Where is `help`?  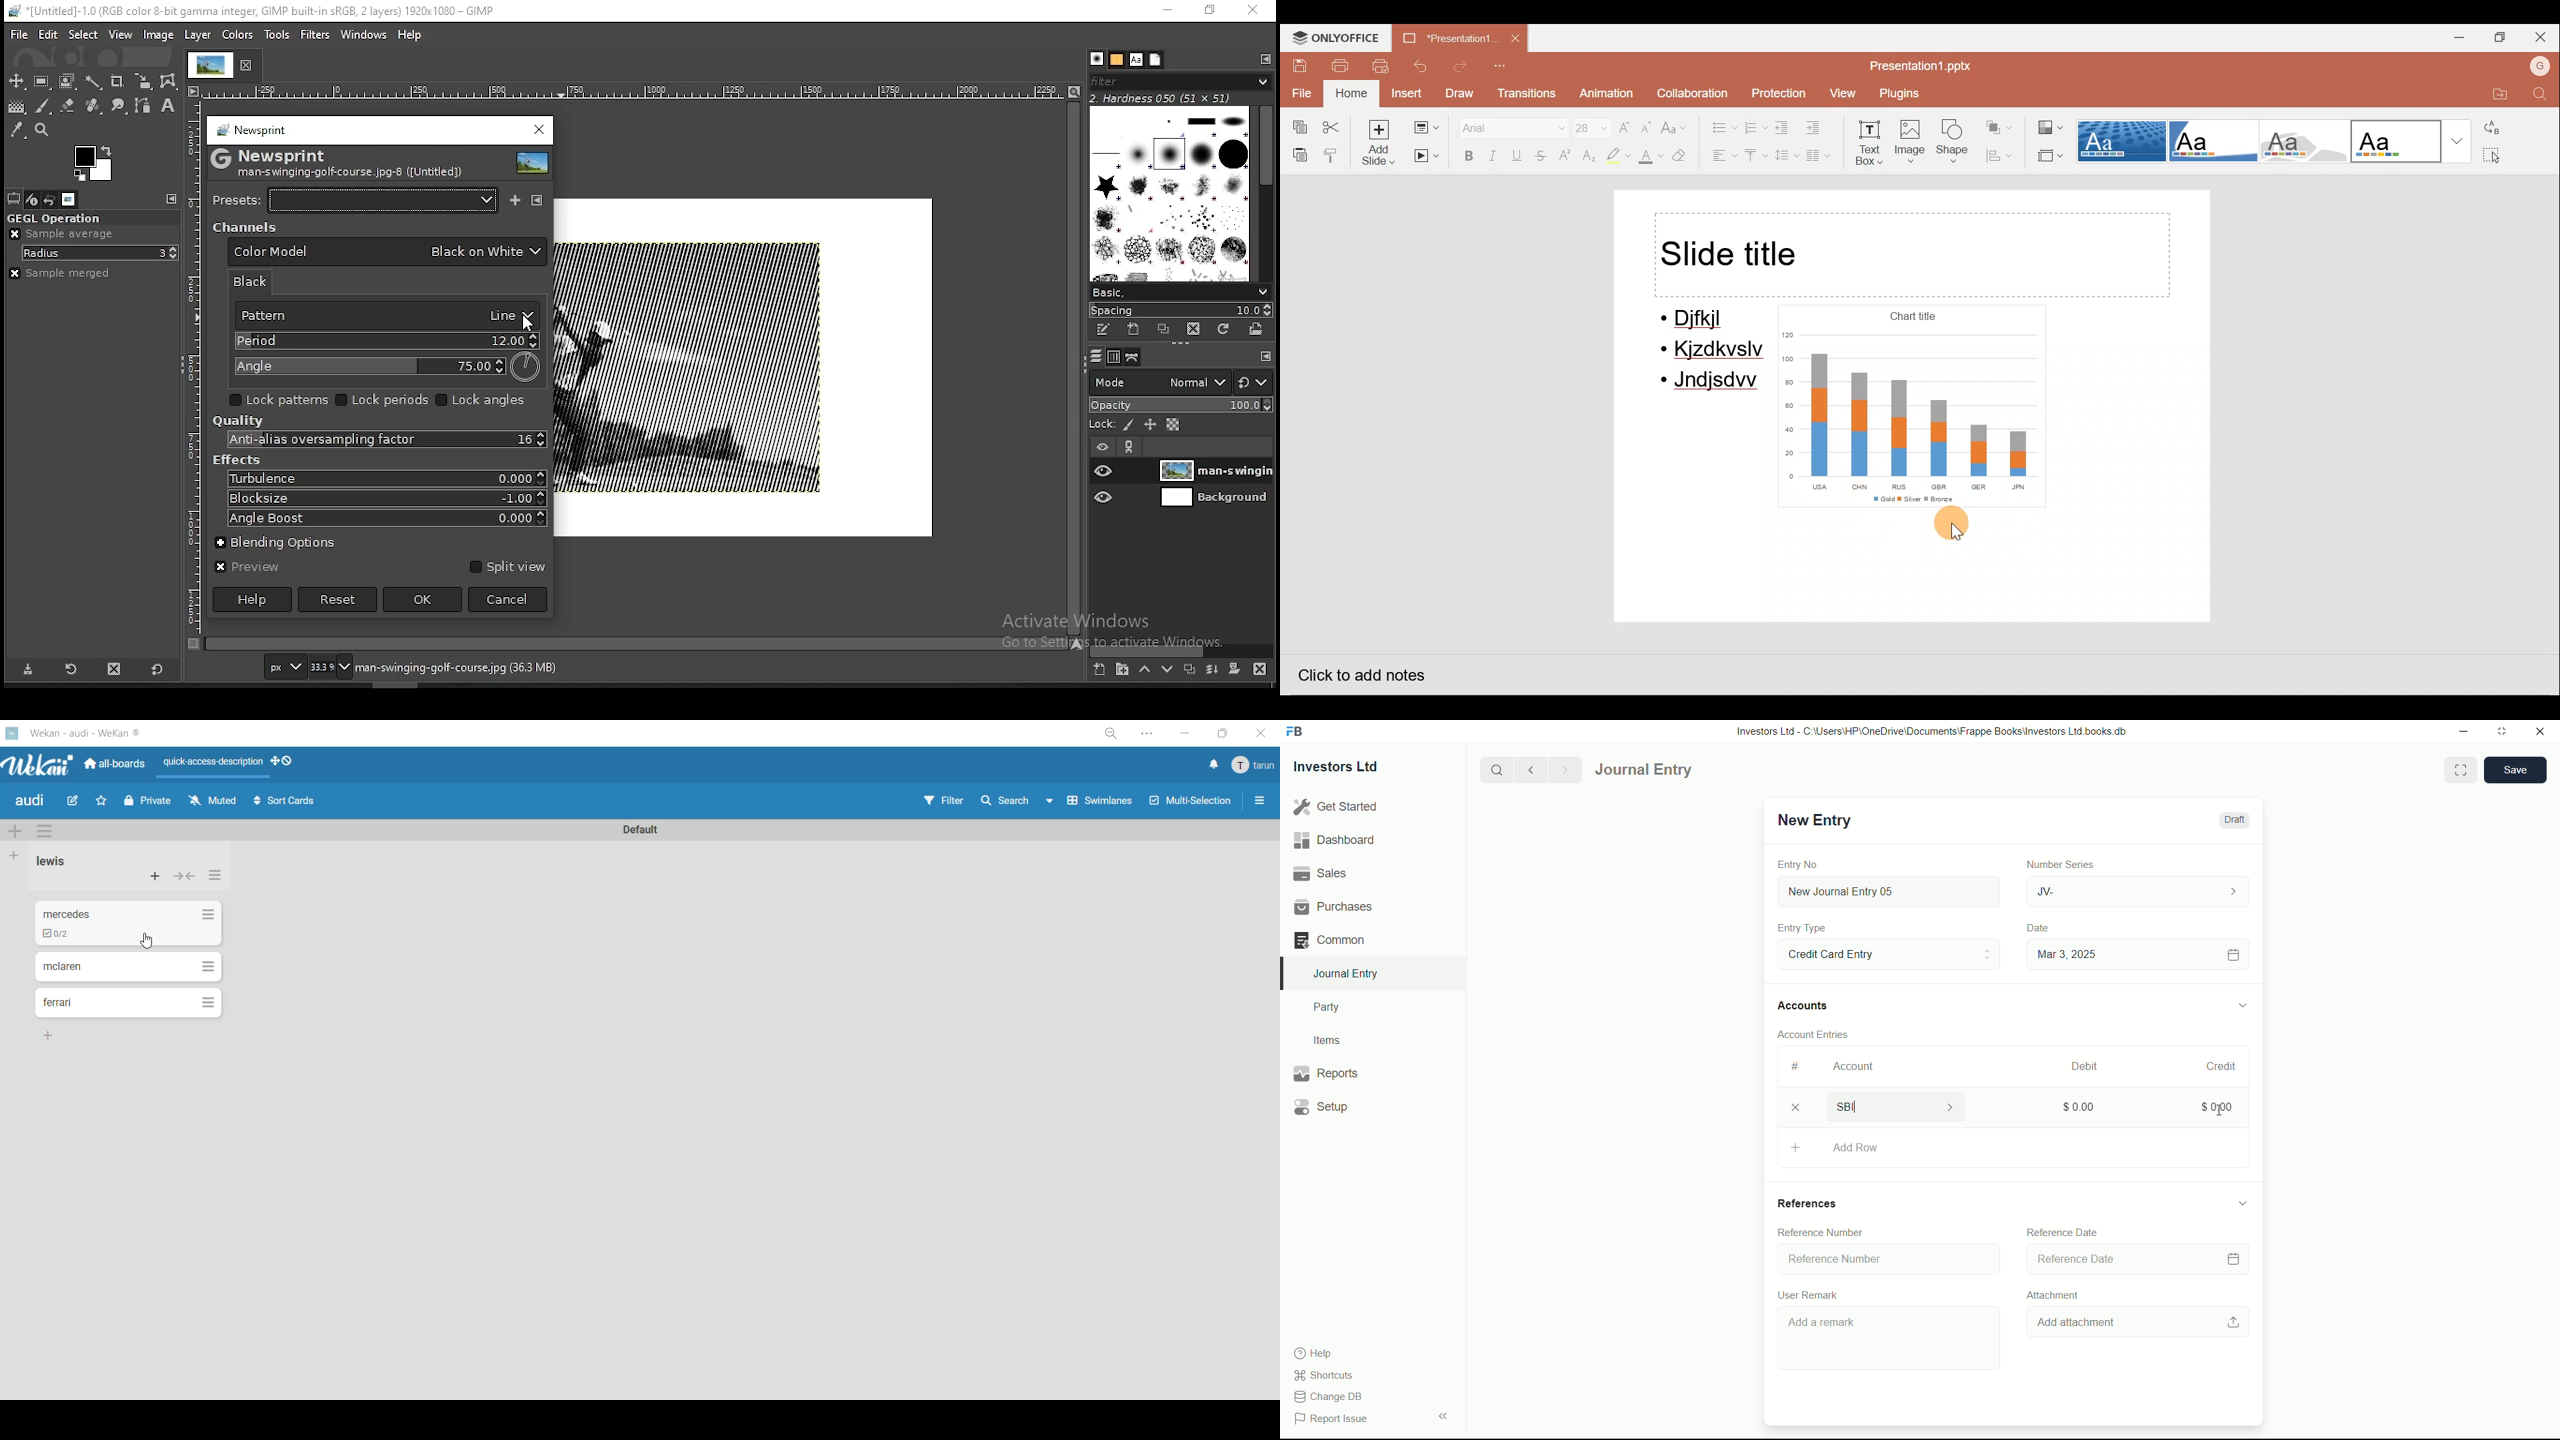
help is located at coordinates (409, 36).